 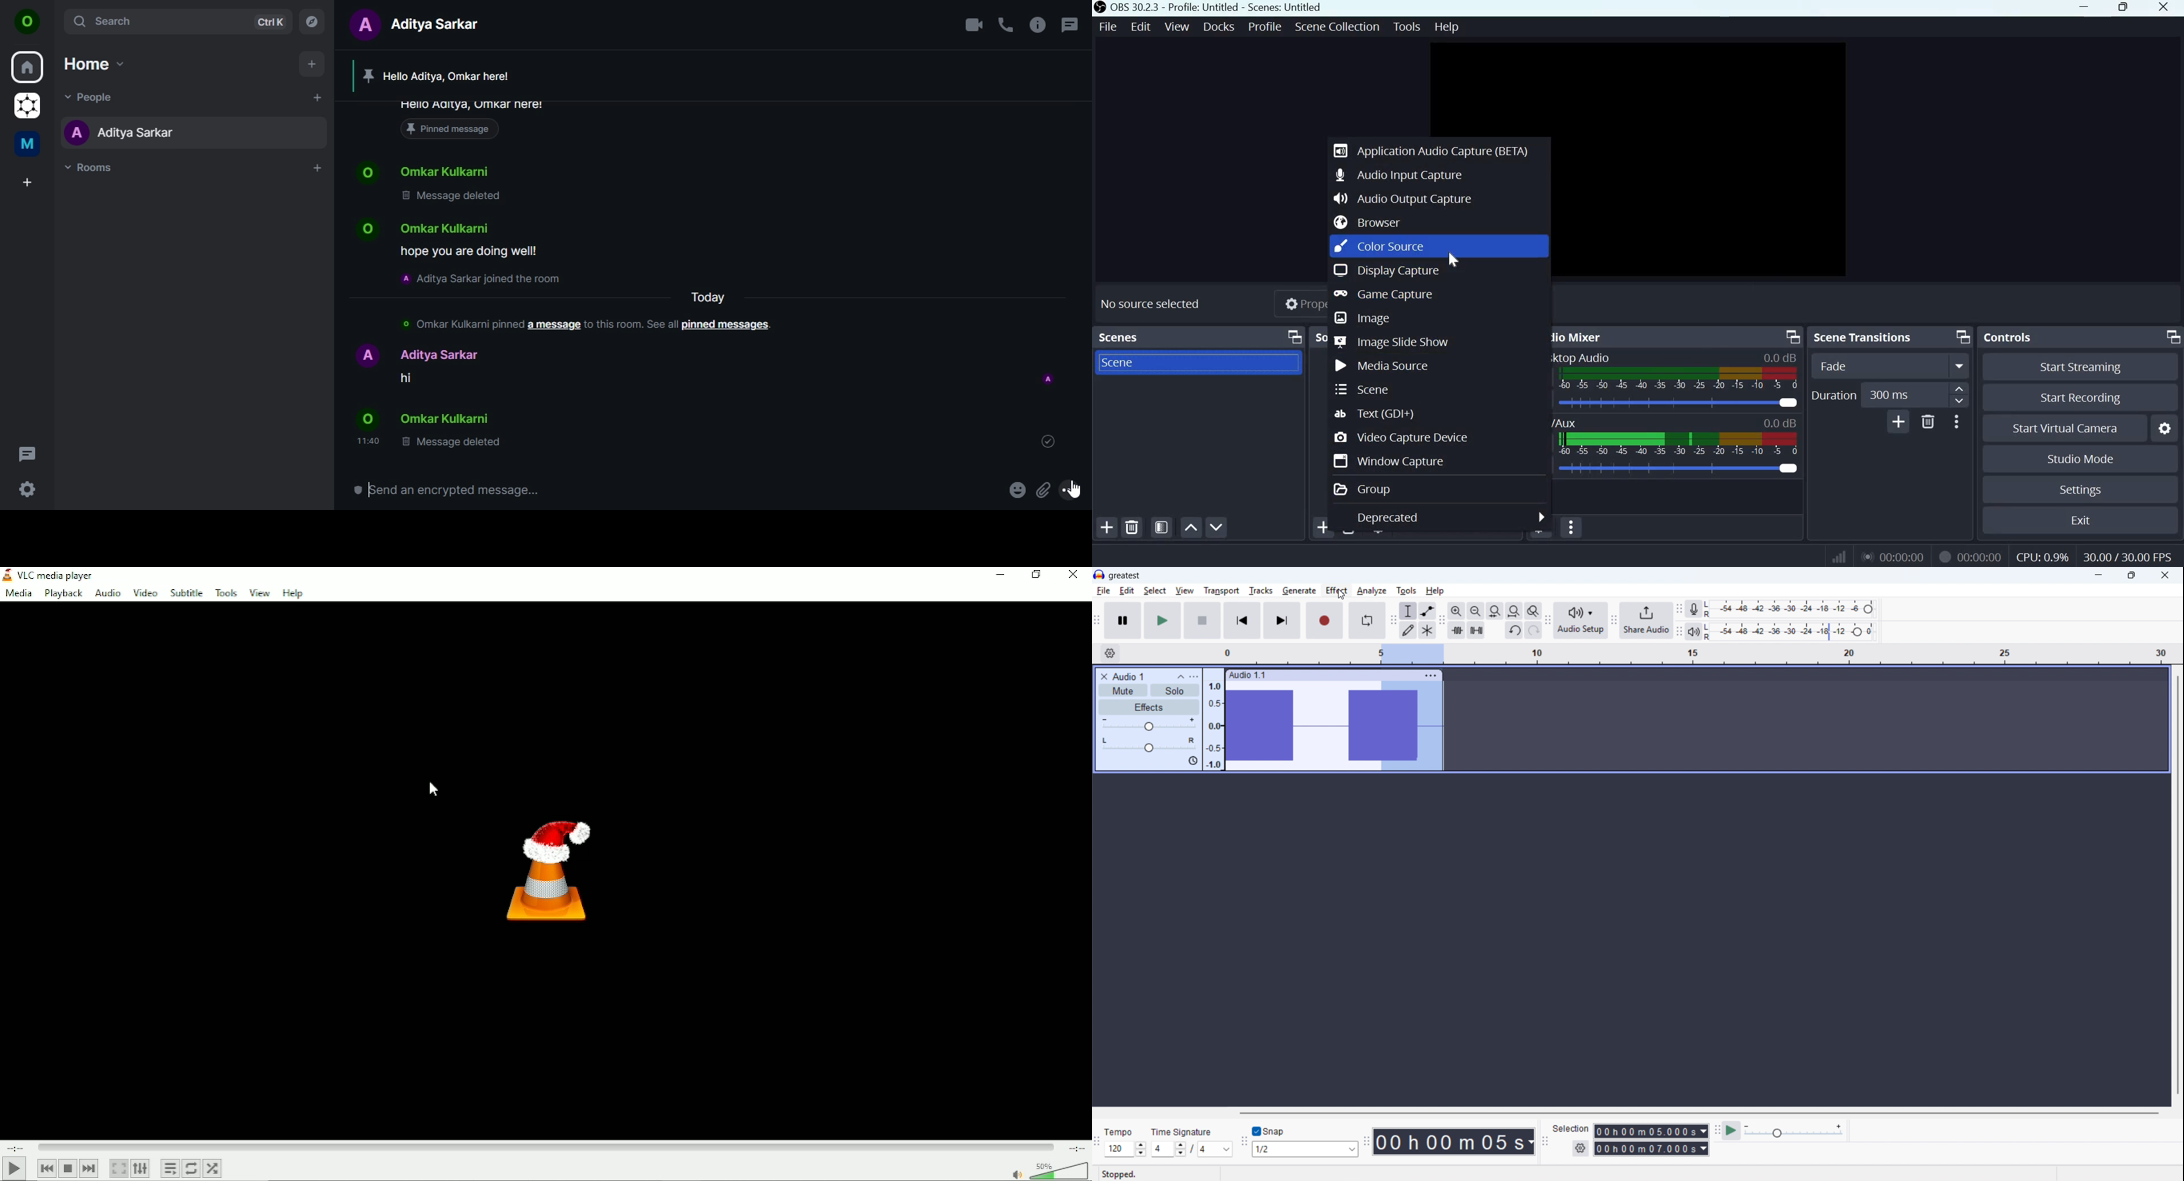 I want to click on Minimize, so click(x=2084, y=9).